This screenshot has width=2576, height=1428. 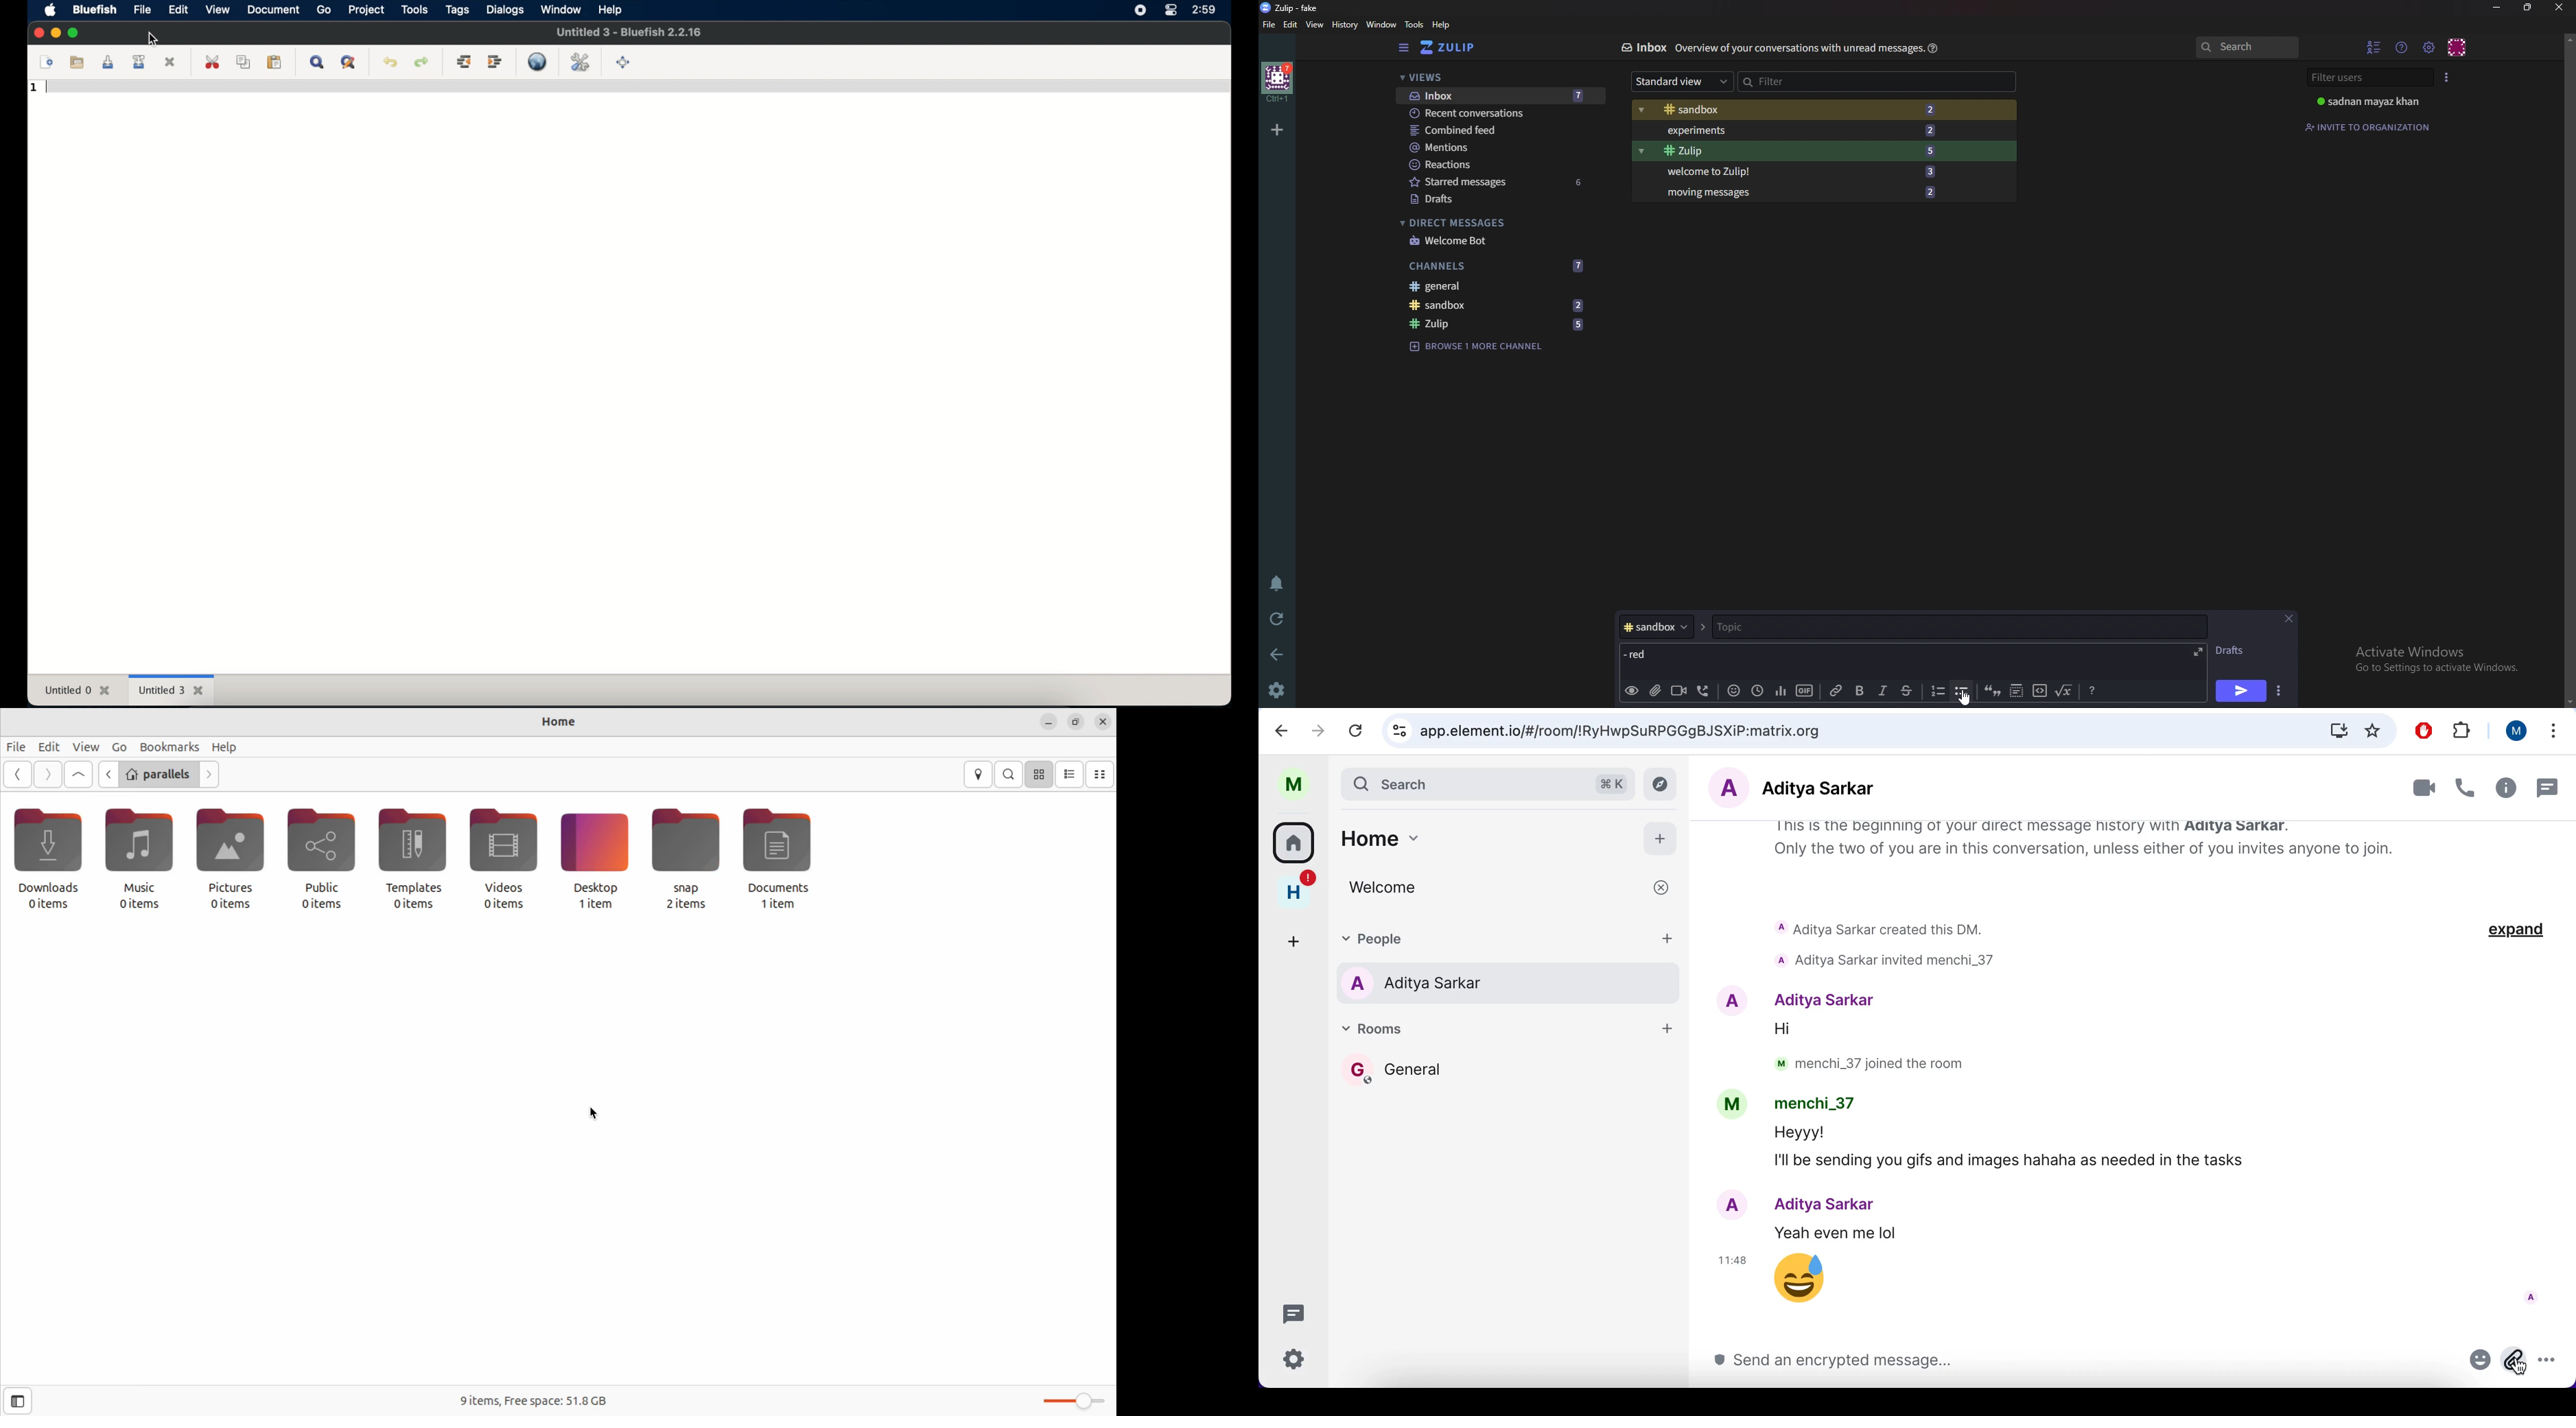 I want to click on Info, so click(x=1799, y=47).